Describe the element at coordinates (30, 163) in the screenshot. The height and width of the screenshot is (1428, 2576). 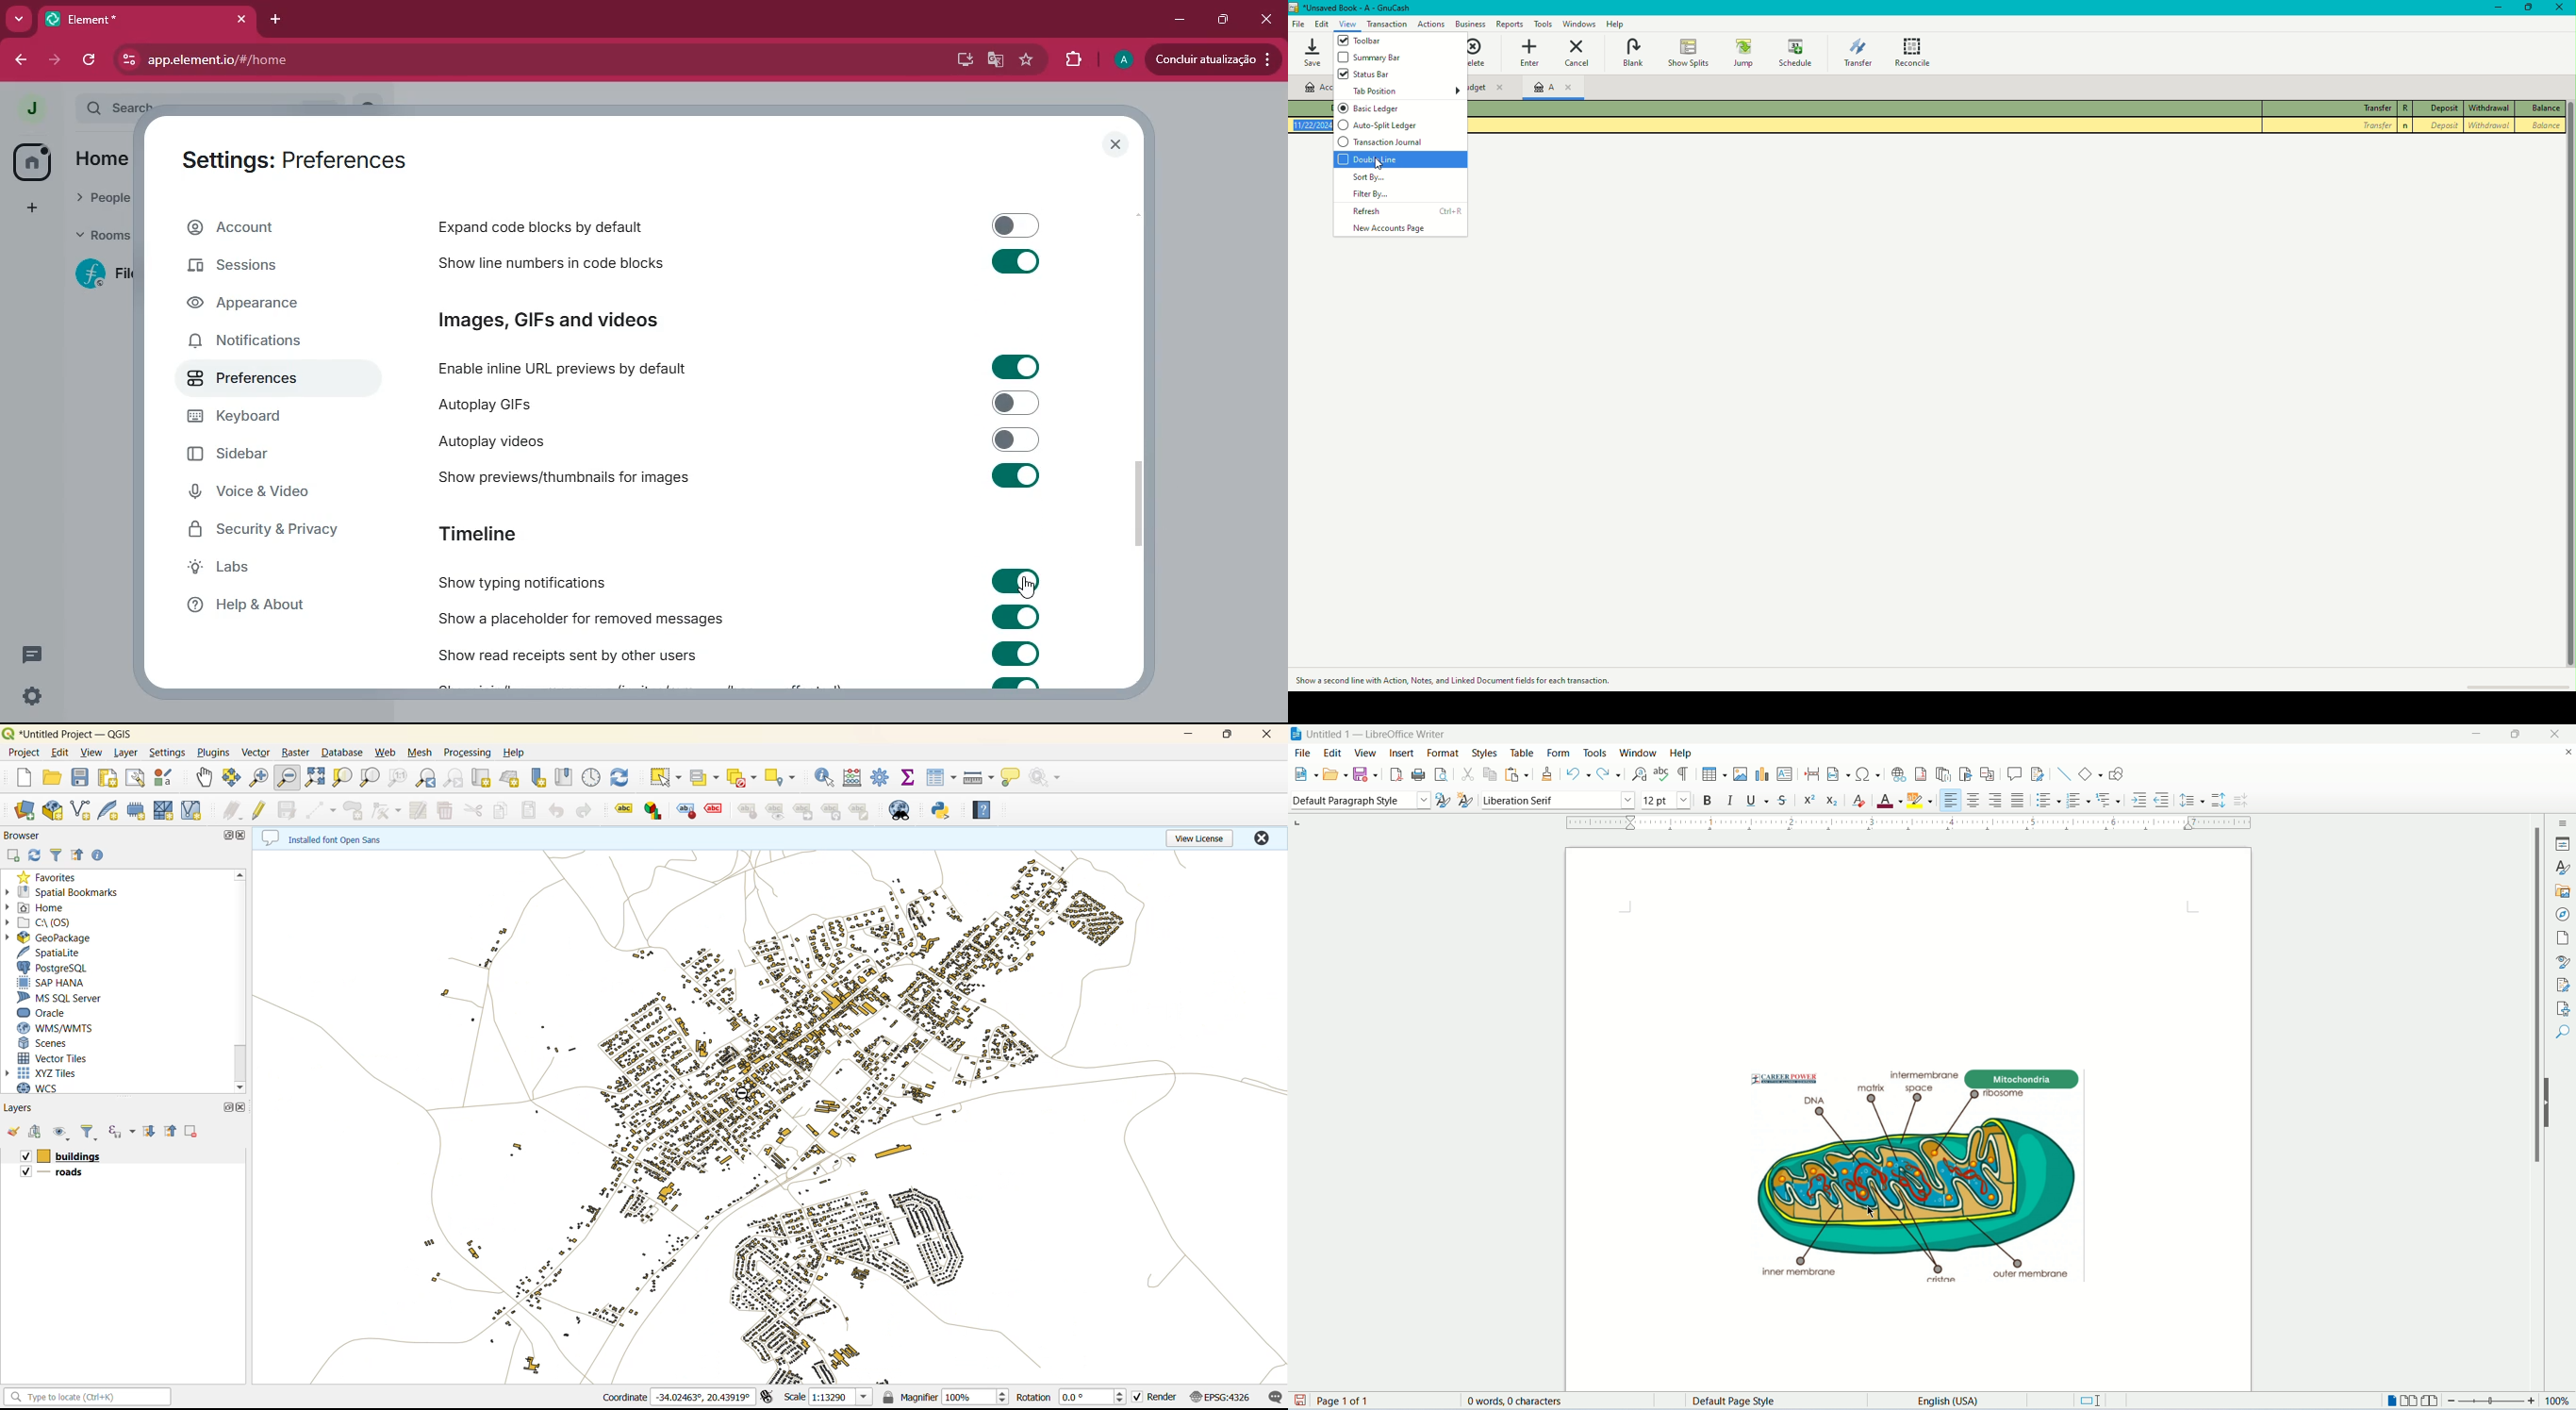
I see `home` at that location.